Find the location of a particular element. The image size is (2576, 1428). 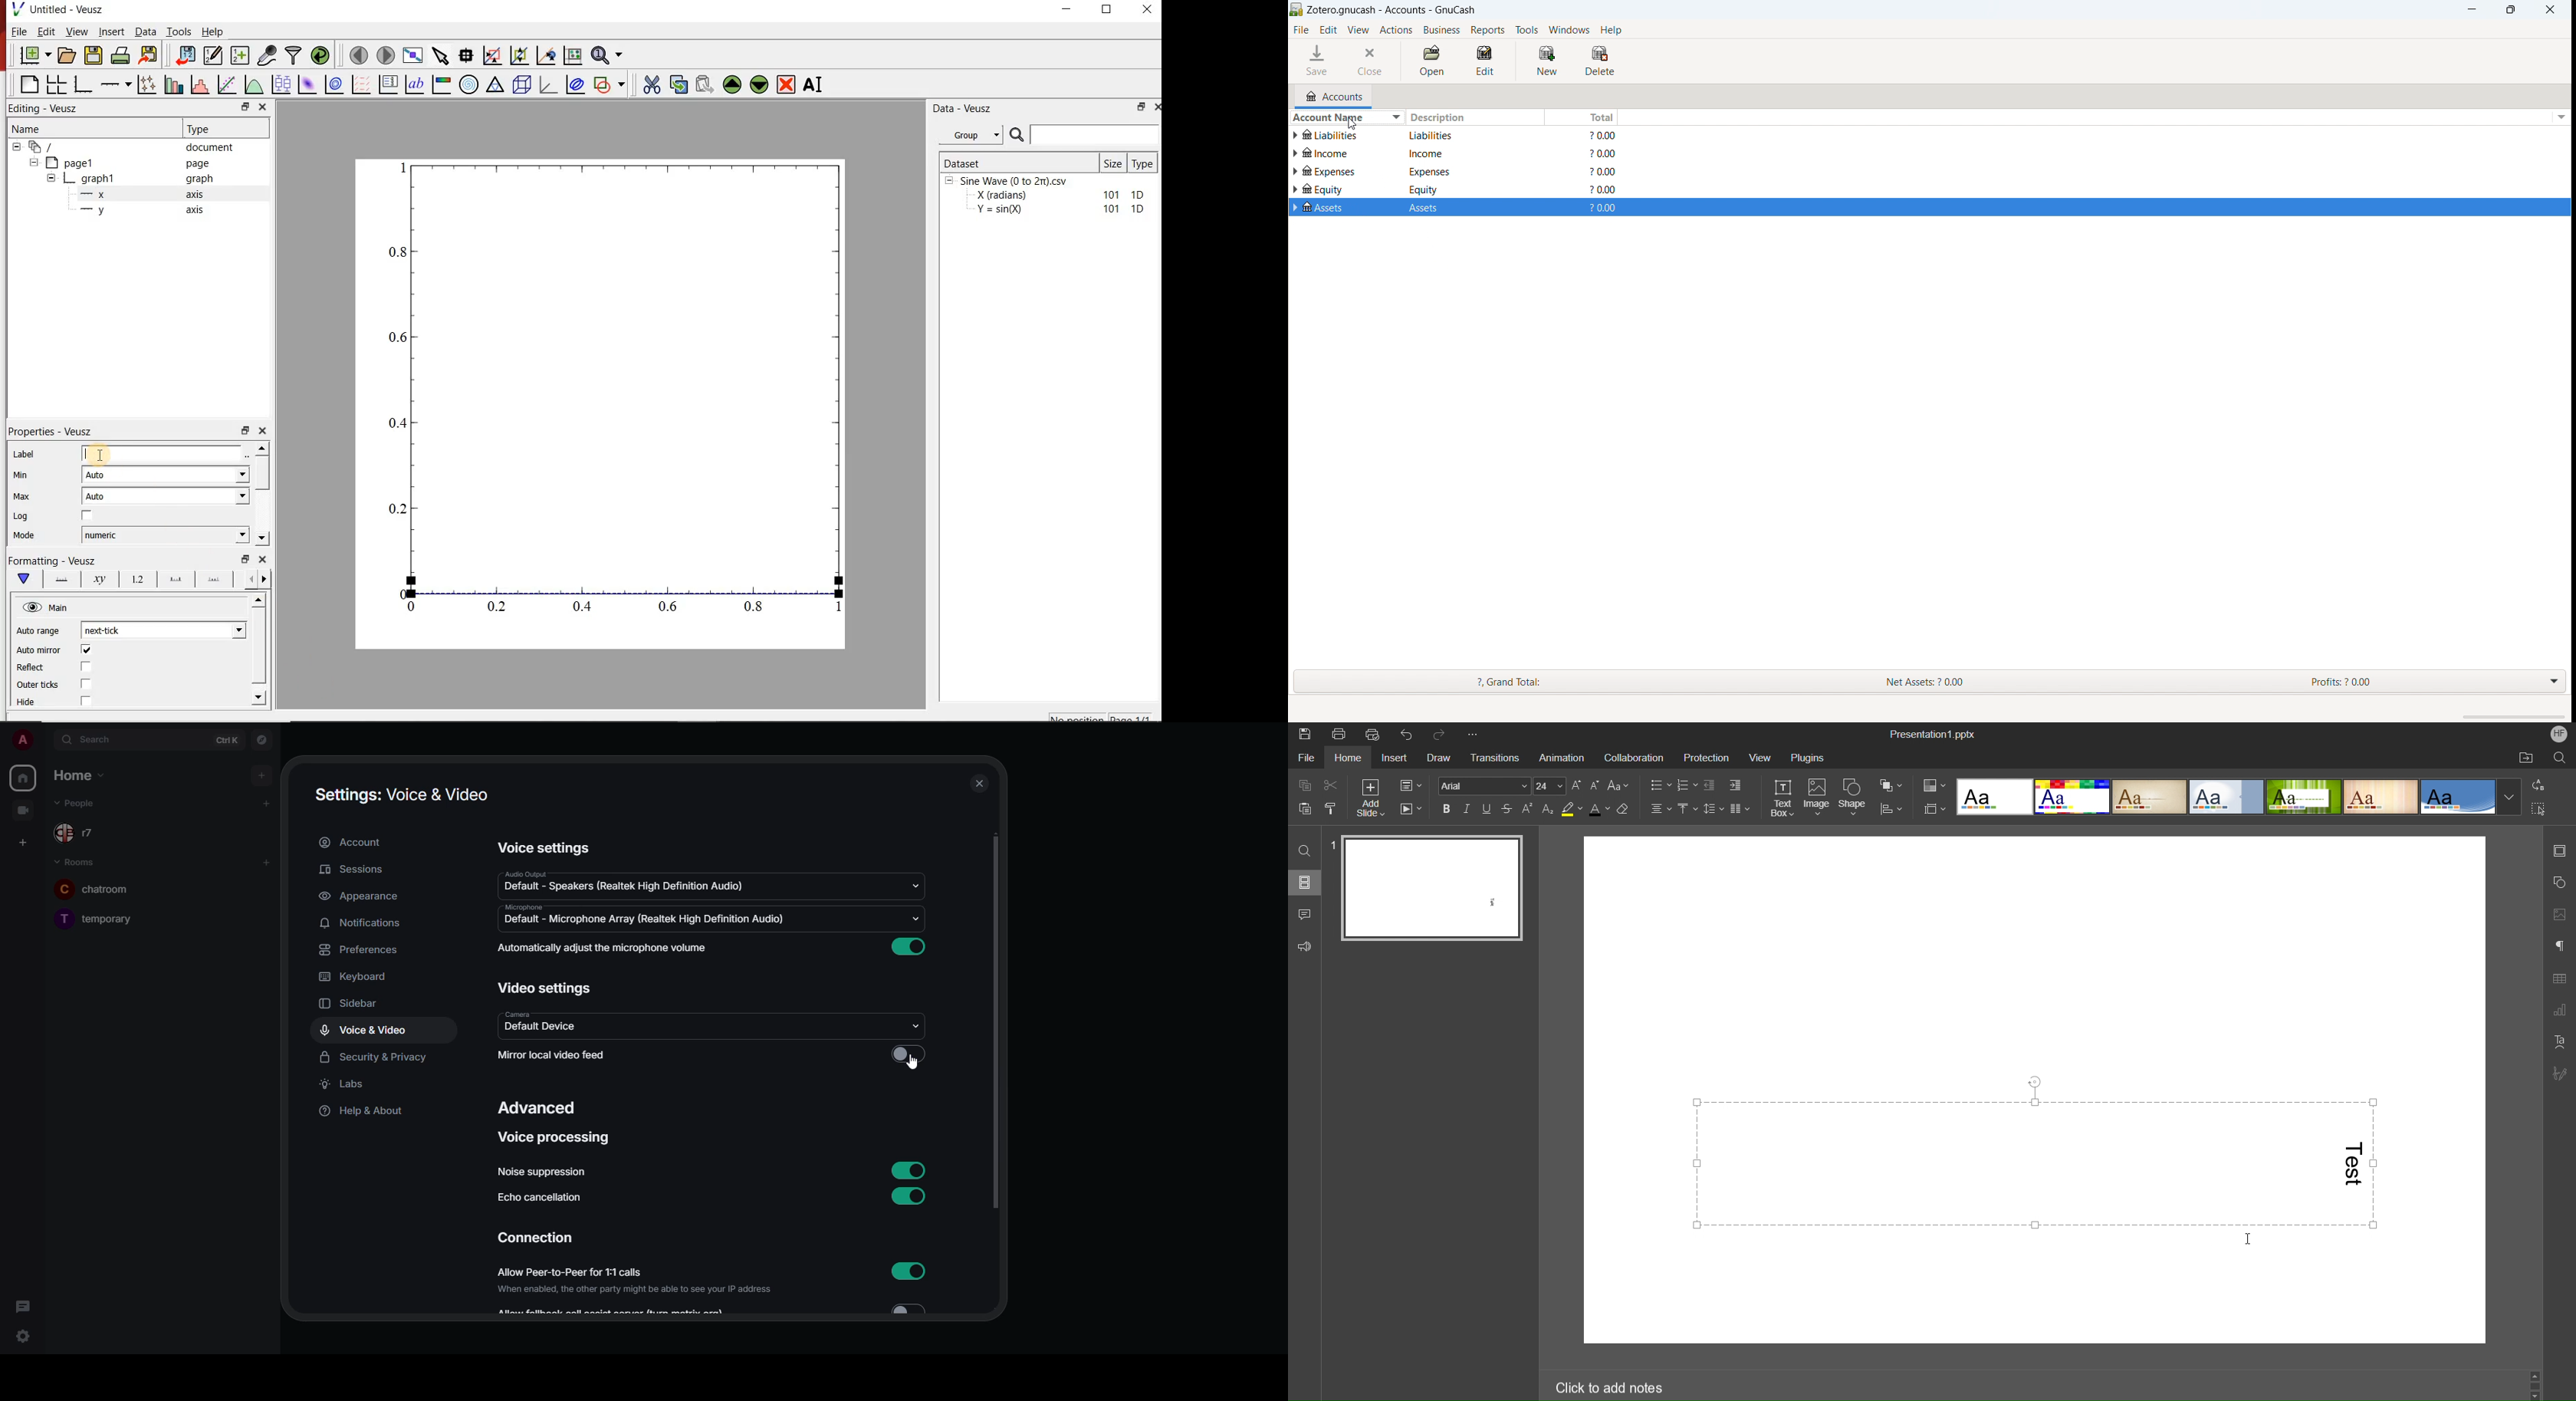

Slides is located at coordinates (1307, 883).